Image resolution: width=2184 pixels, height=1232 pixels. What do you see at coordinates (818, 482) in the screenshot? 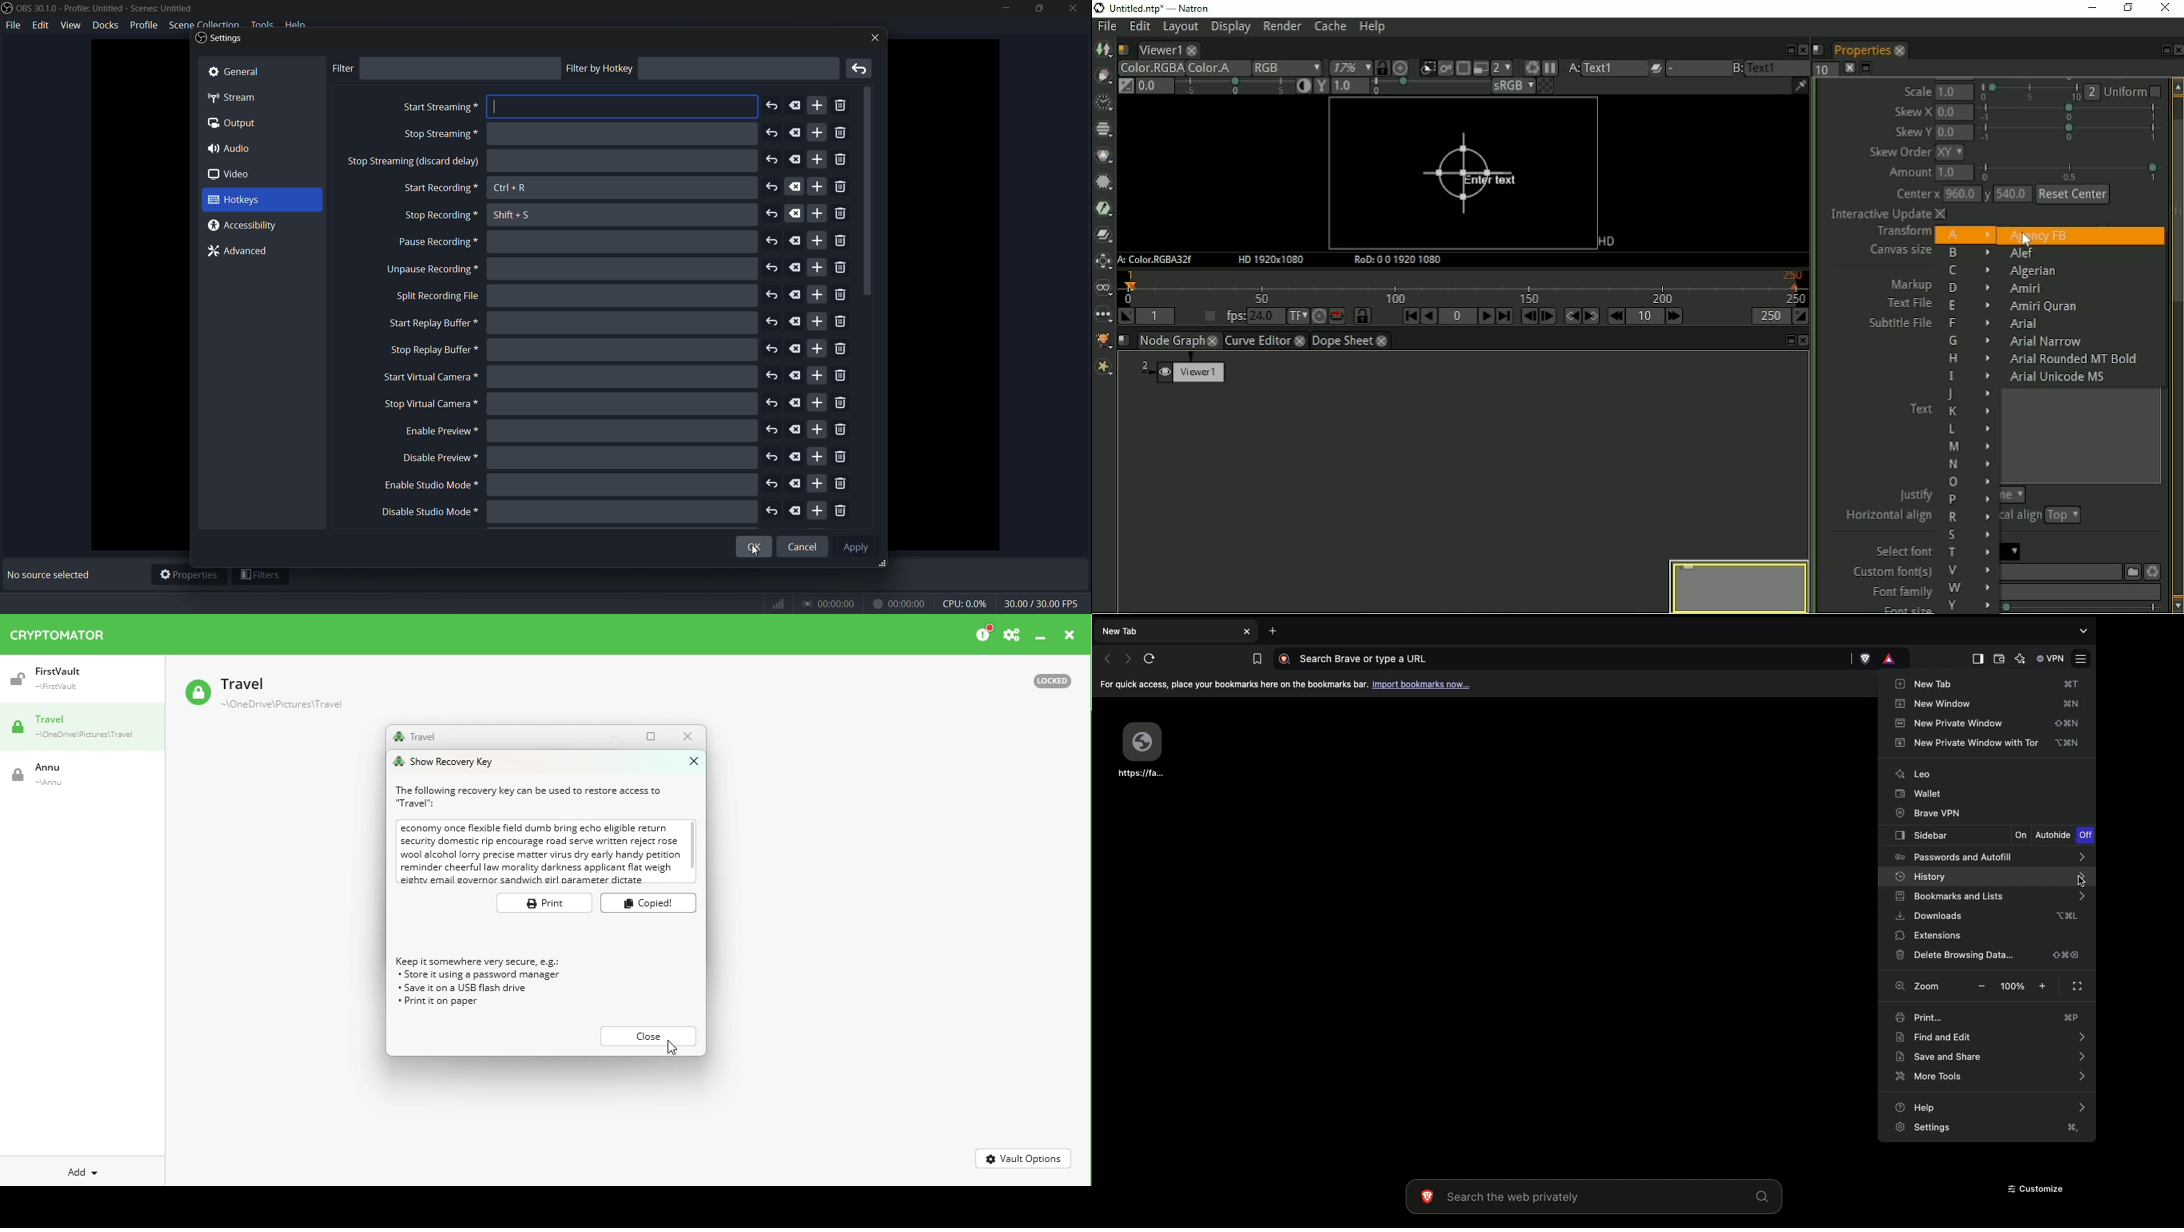
I see `add more` at bounding box center [818, 482].